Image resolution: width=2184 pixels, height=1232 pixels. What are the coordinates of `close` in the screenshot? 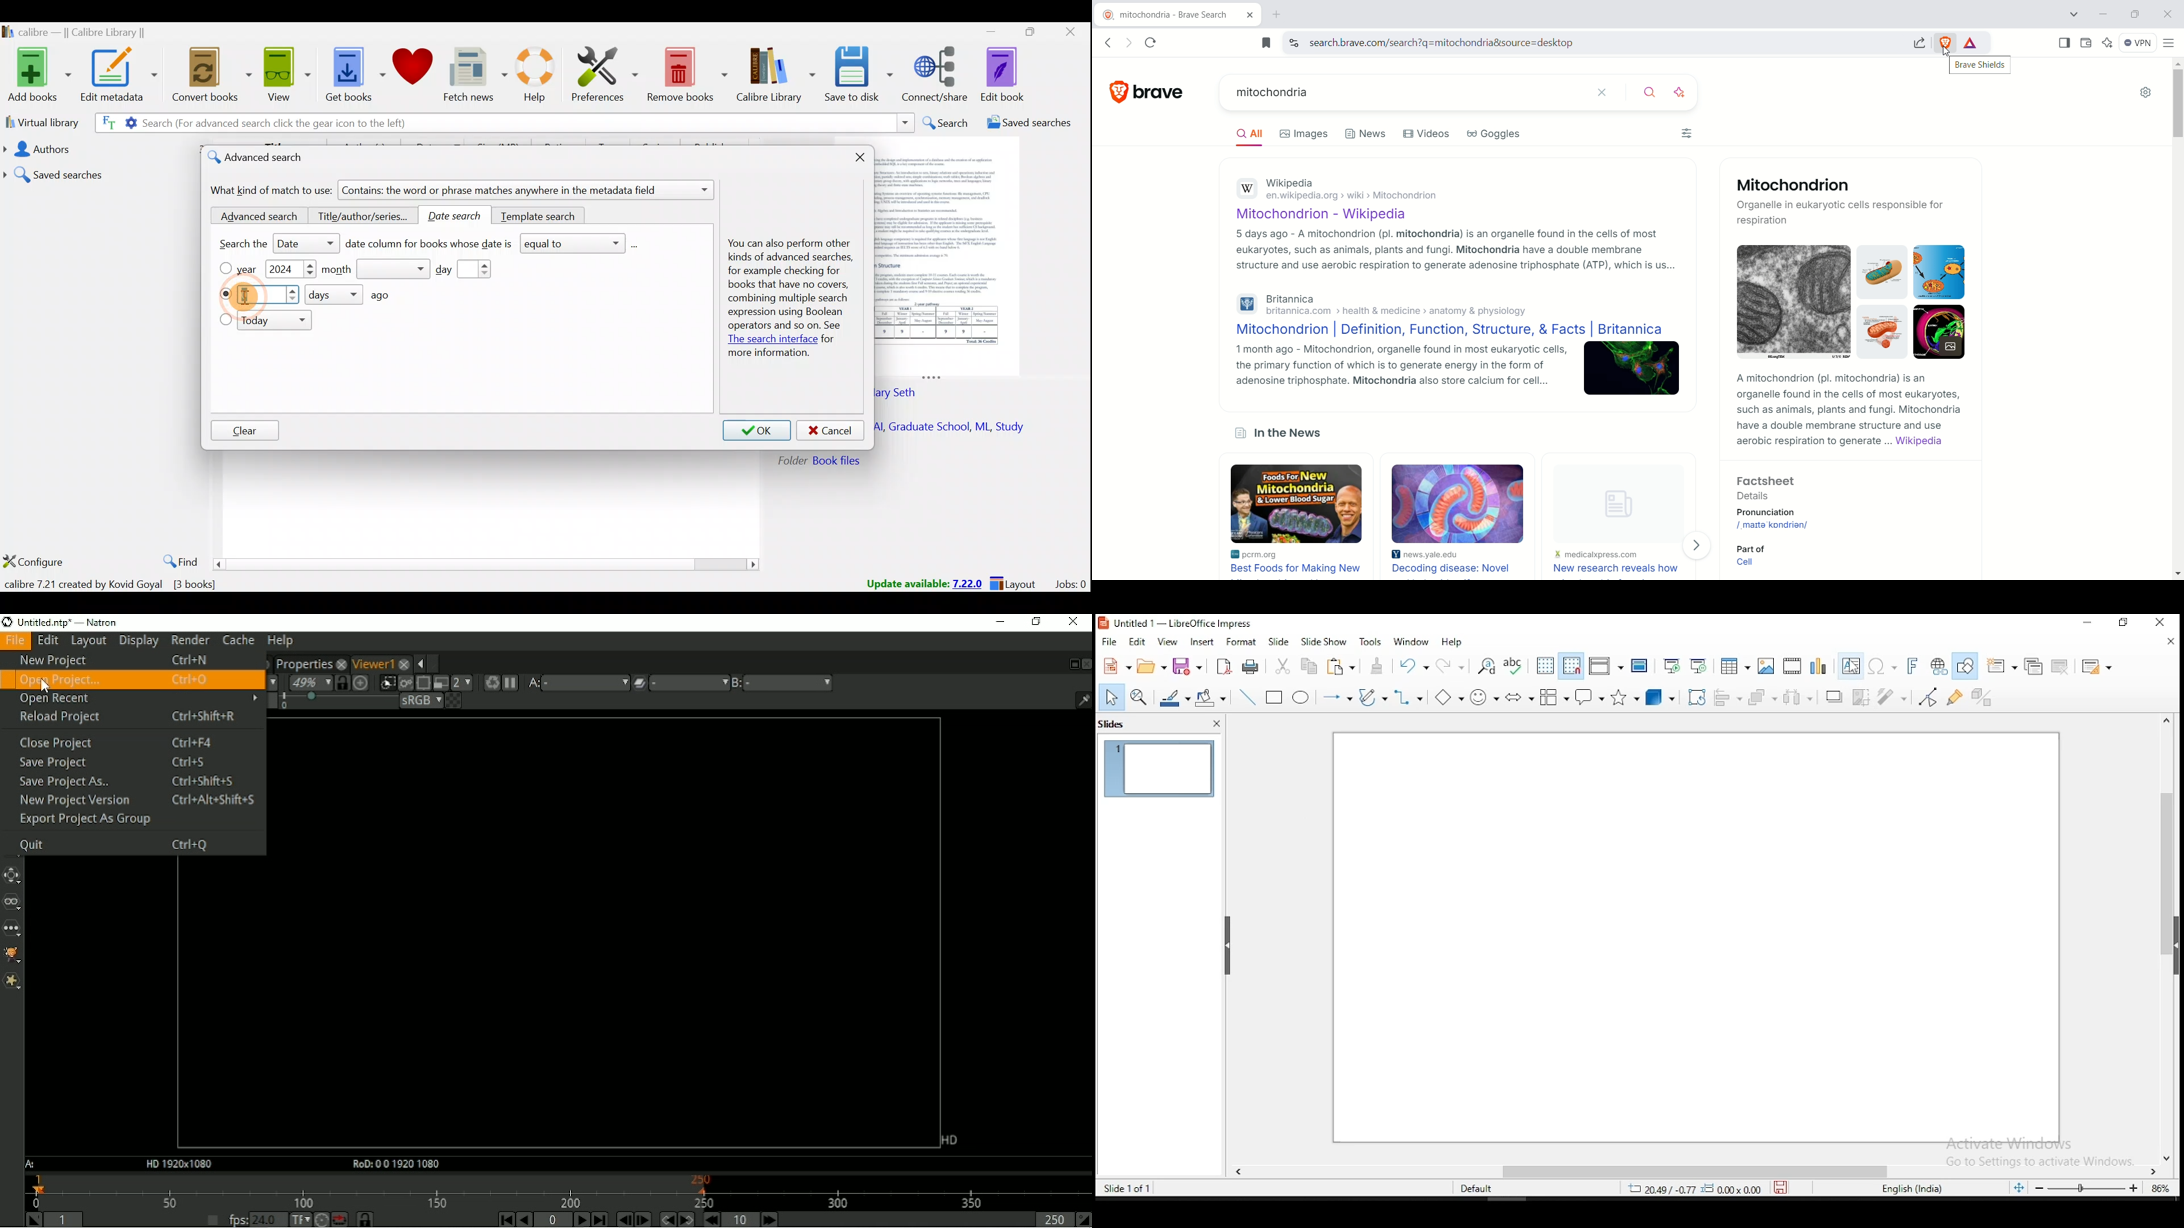 It's located at (2166, 643).